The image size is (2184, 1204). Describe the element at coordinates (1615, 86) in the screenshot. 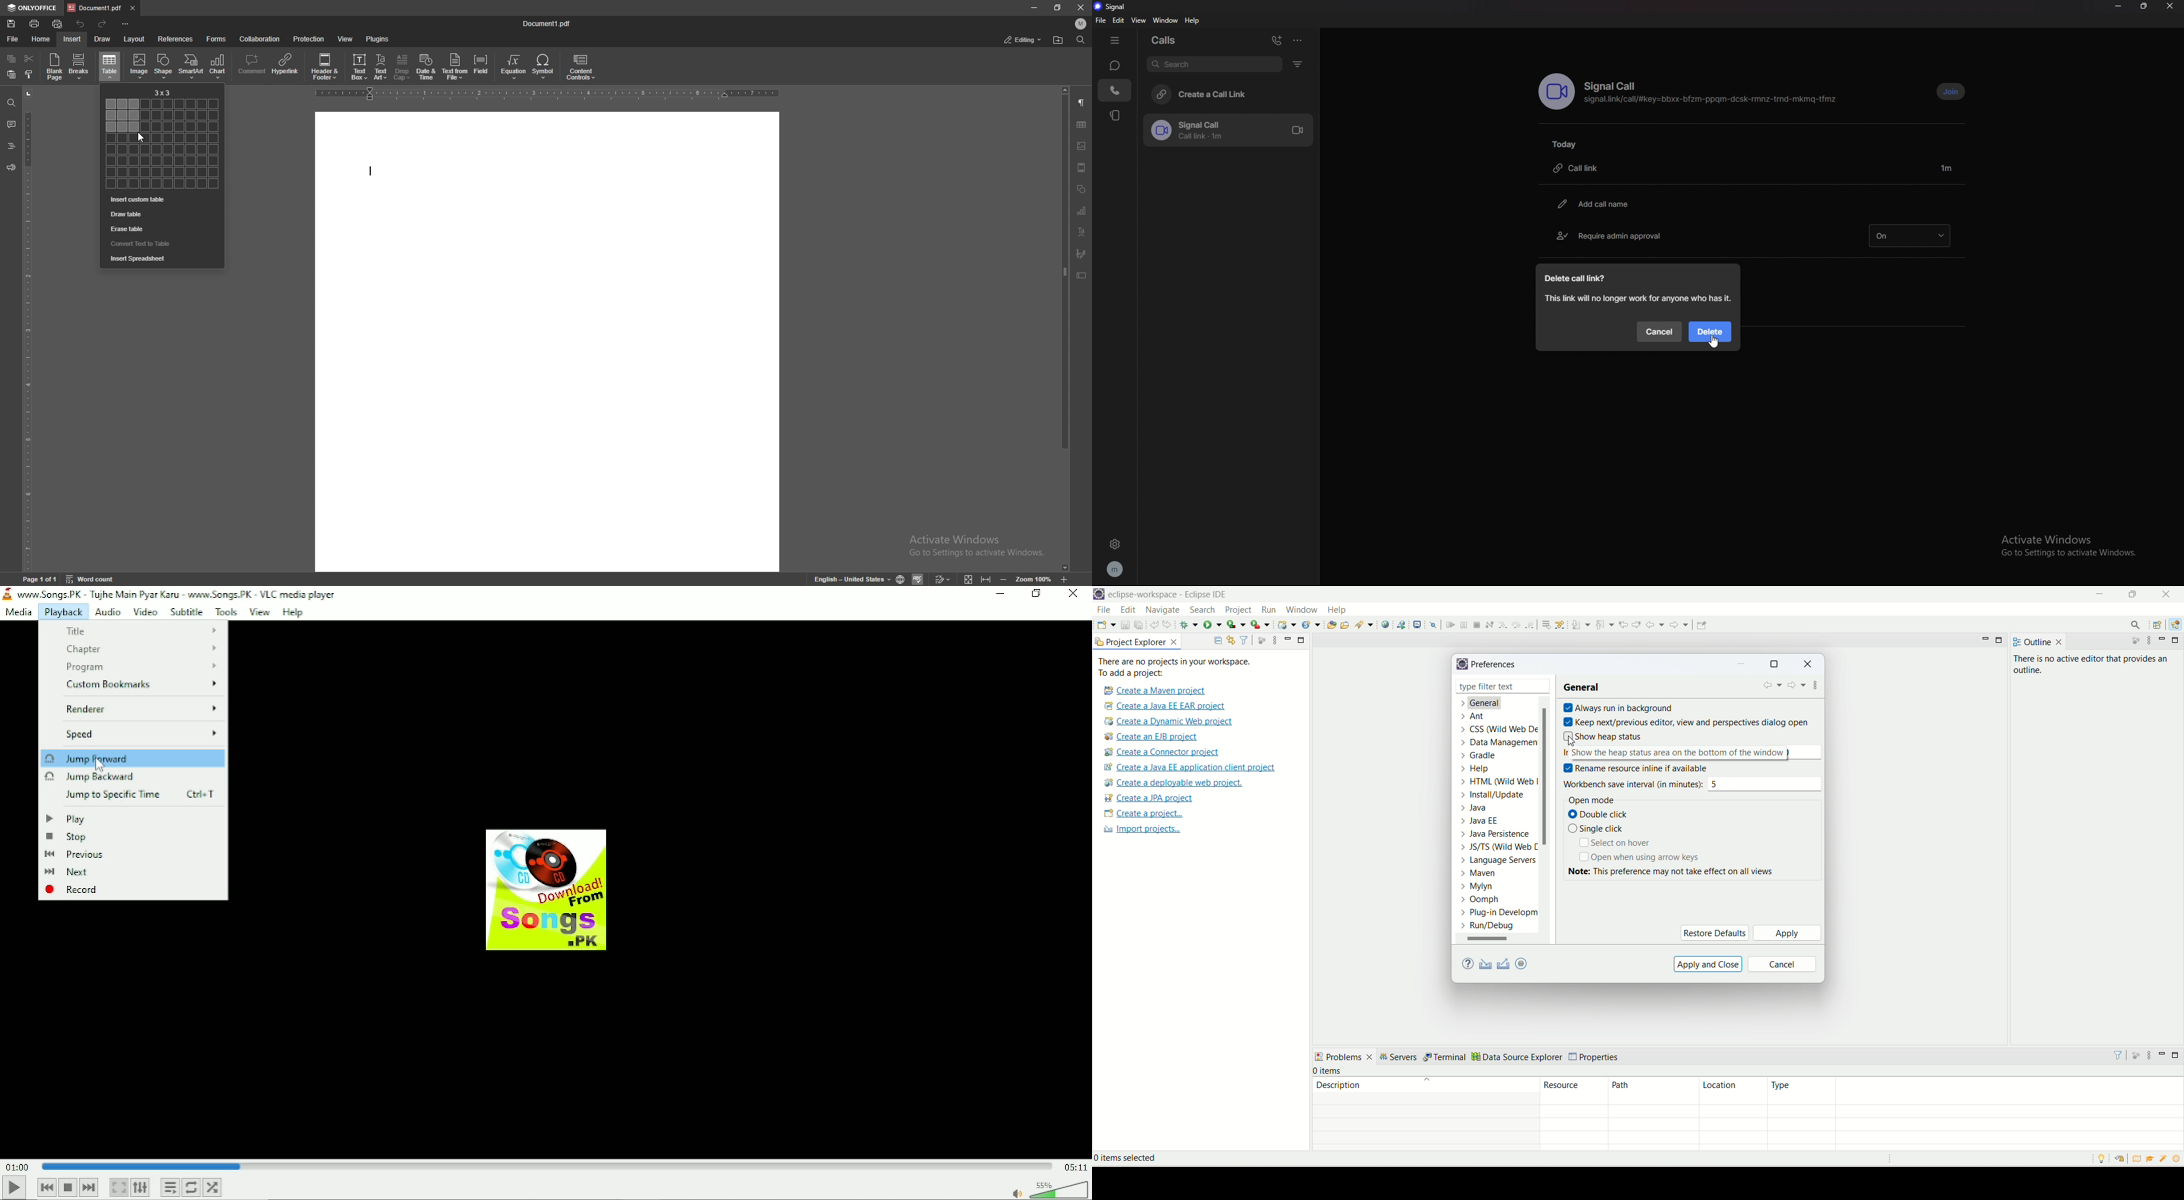

I see `signal call` at that location.